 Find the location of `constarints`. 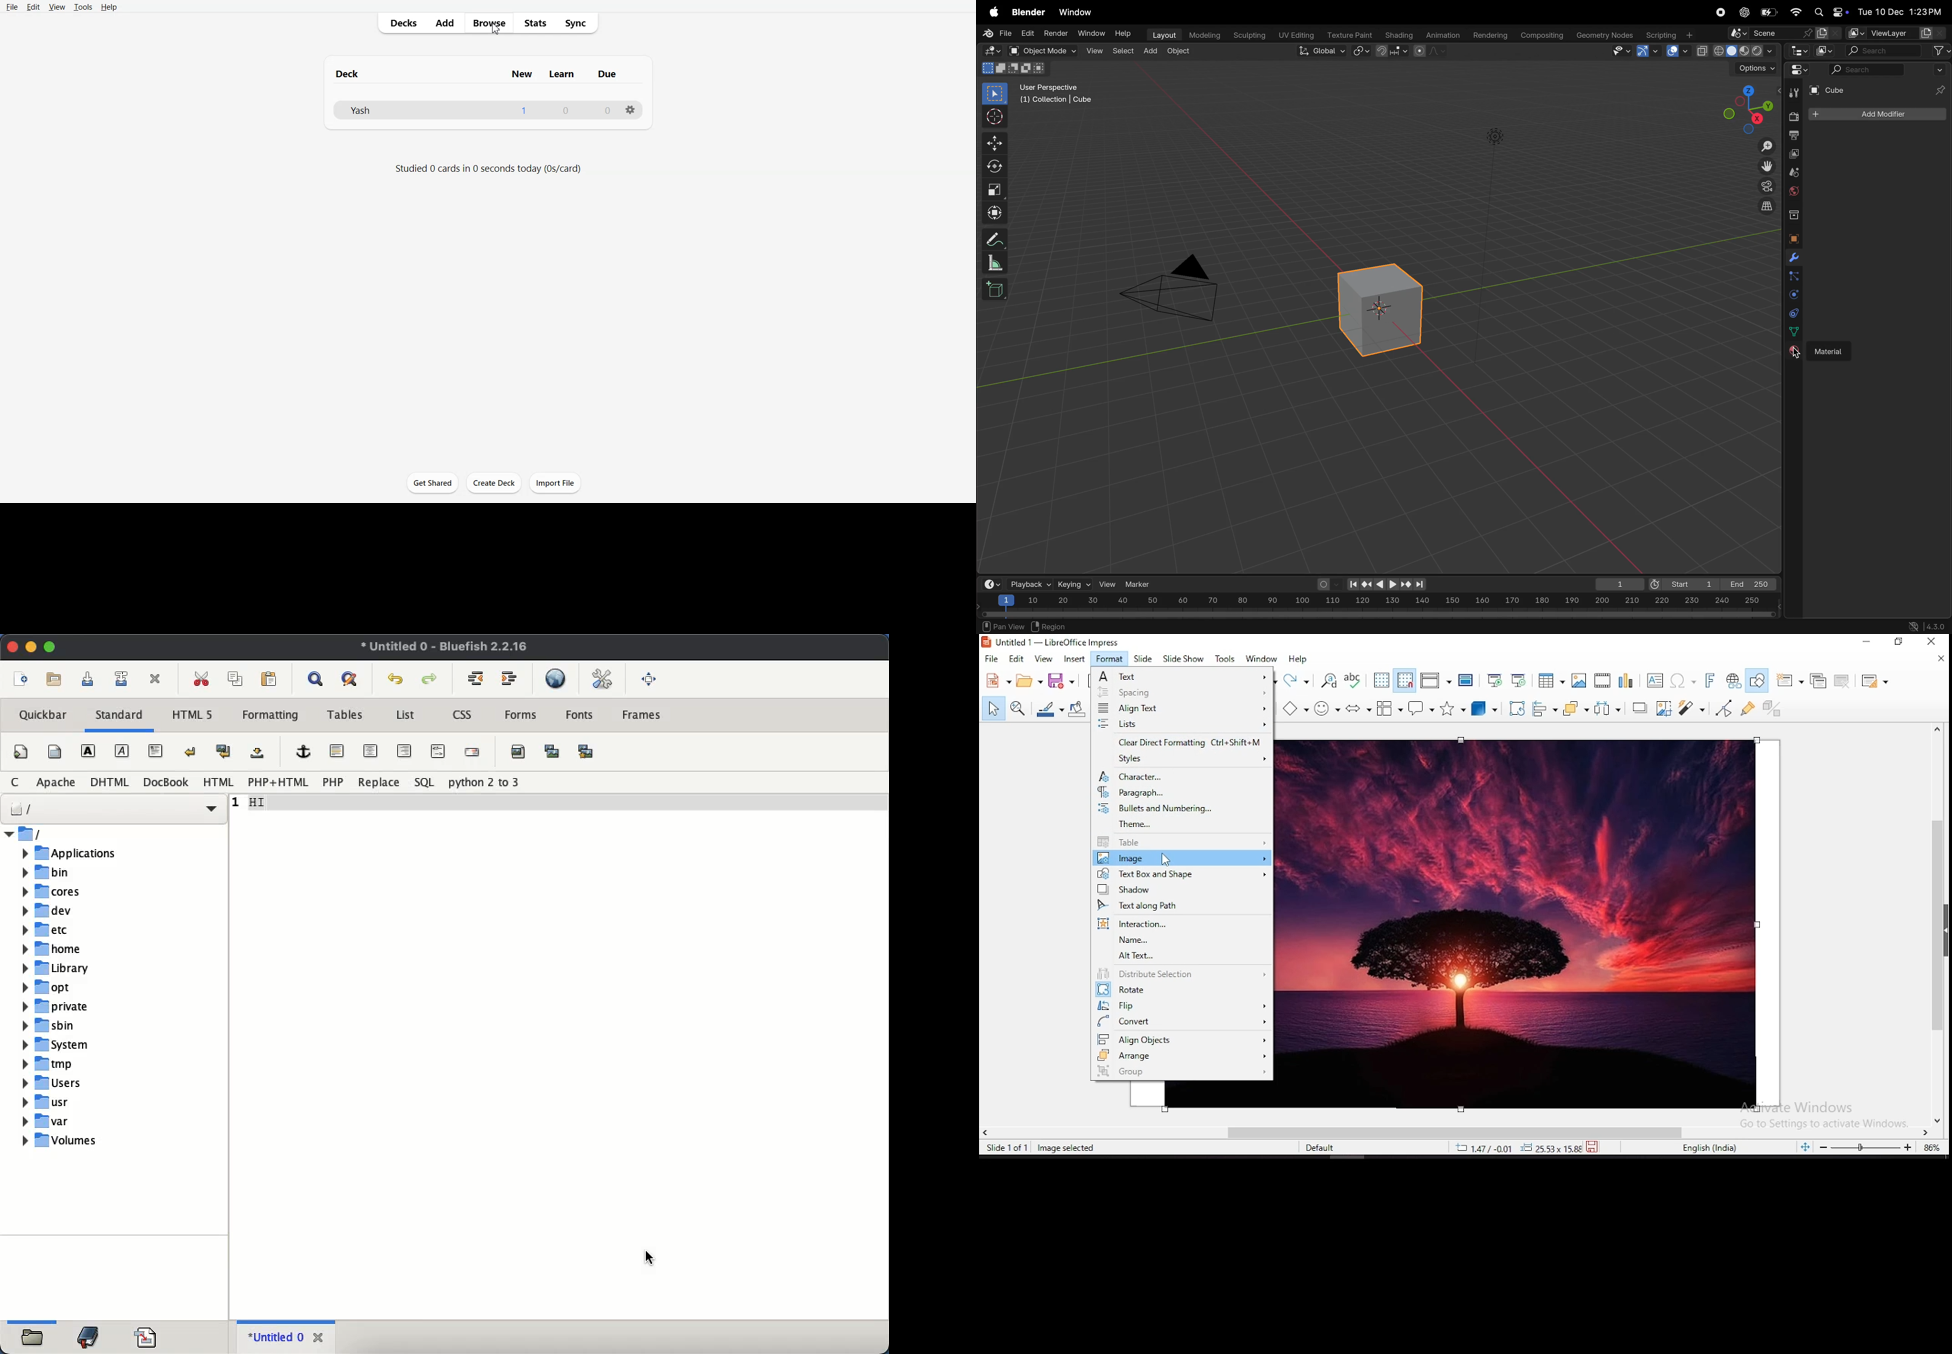

constarints is located at coordinates (1794, 315).